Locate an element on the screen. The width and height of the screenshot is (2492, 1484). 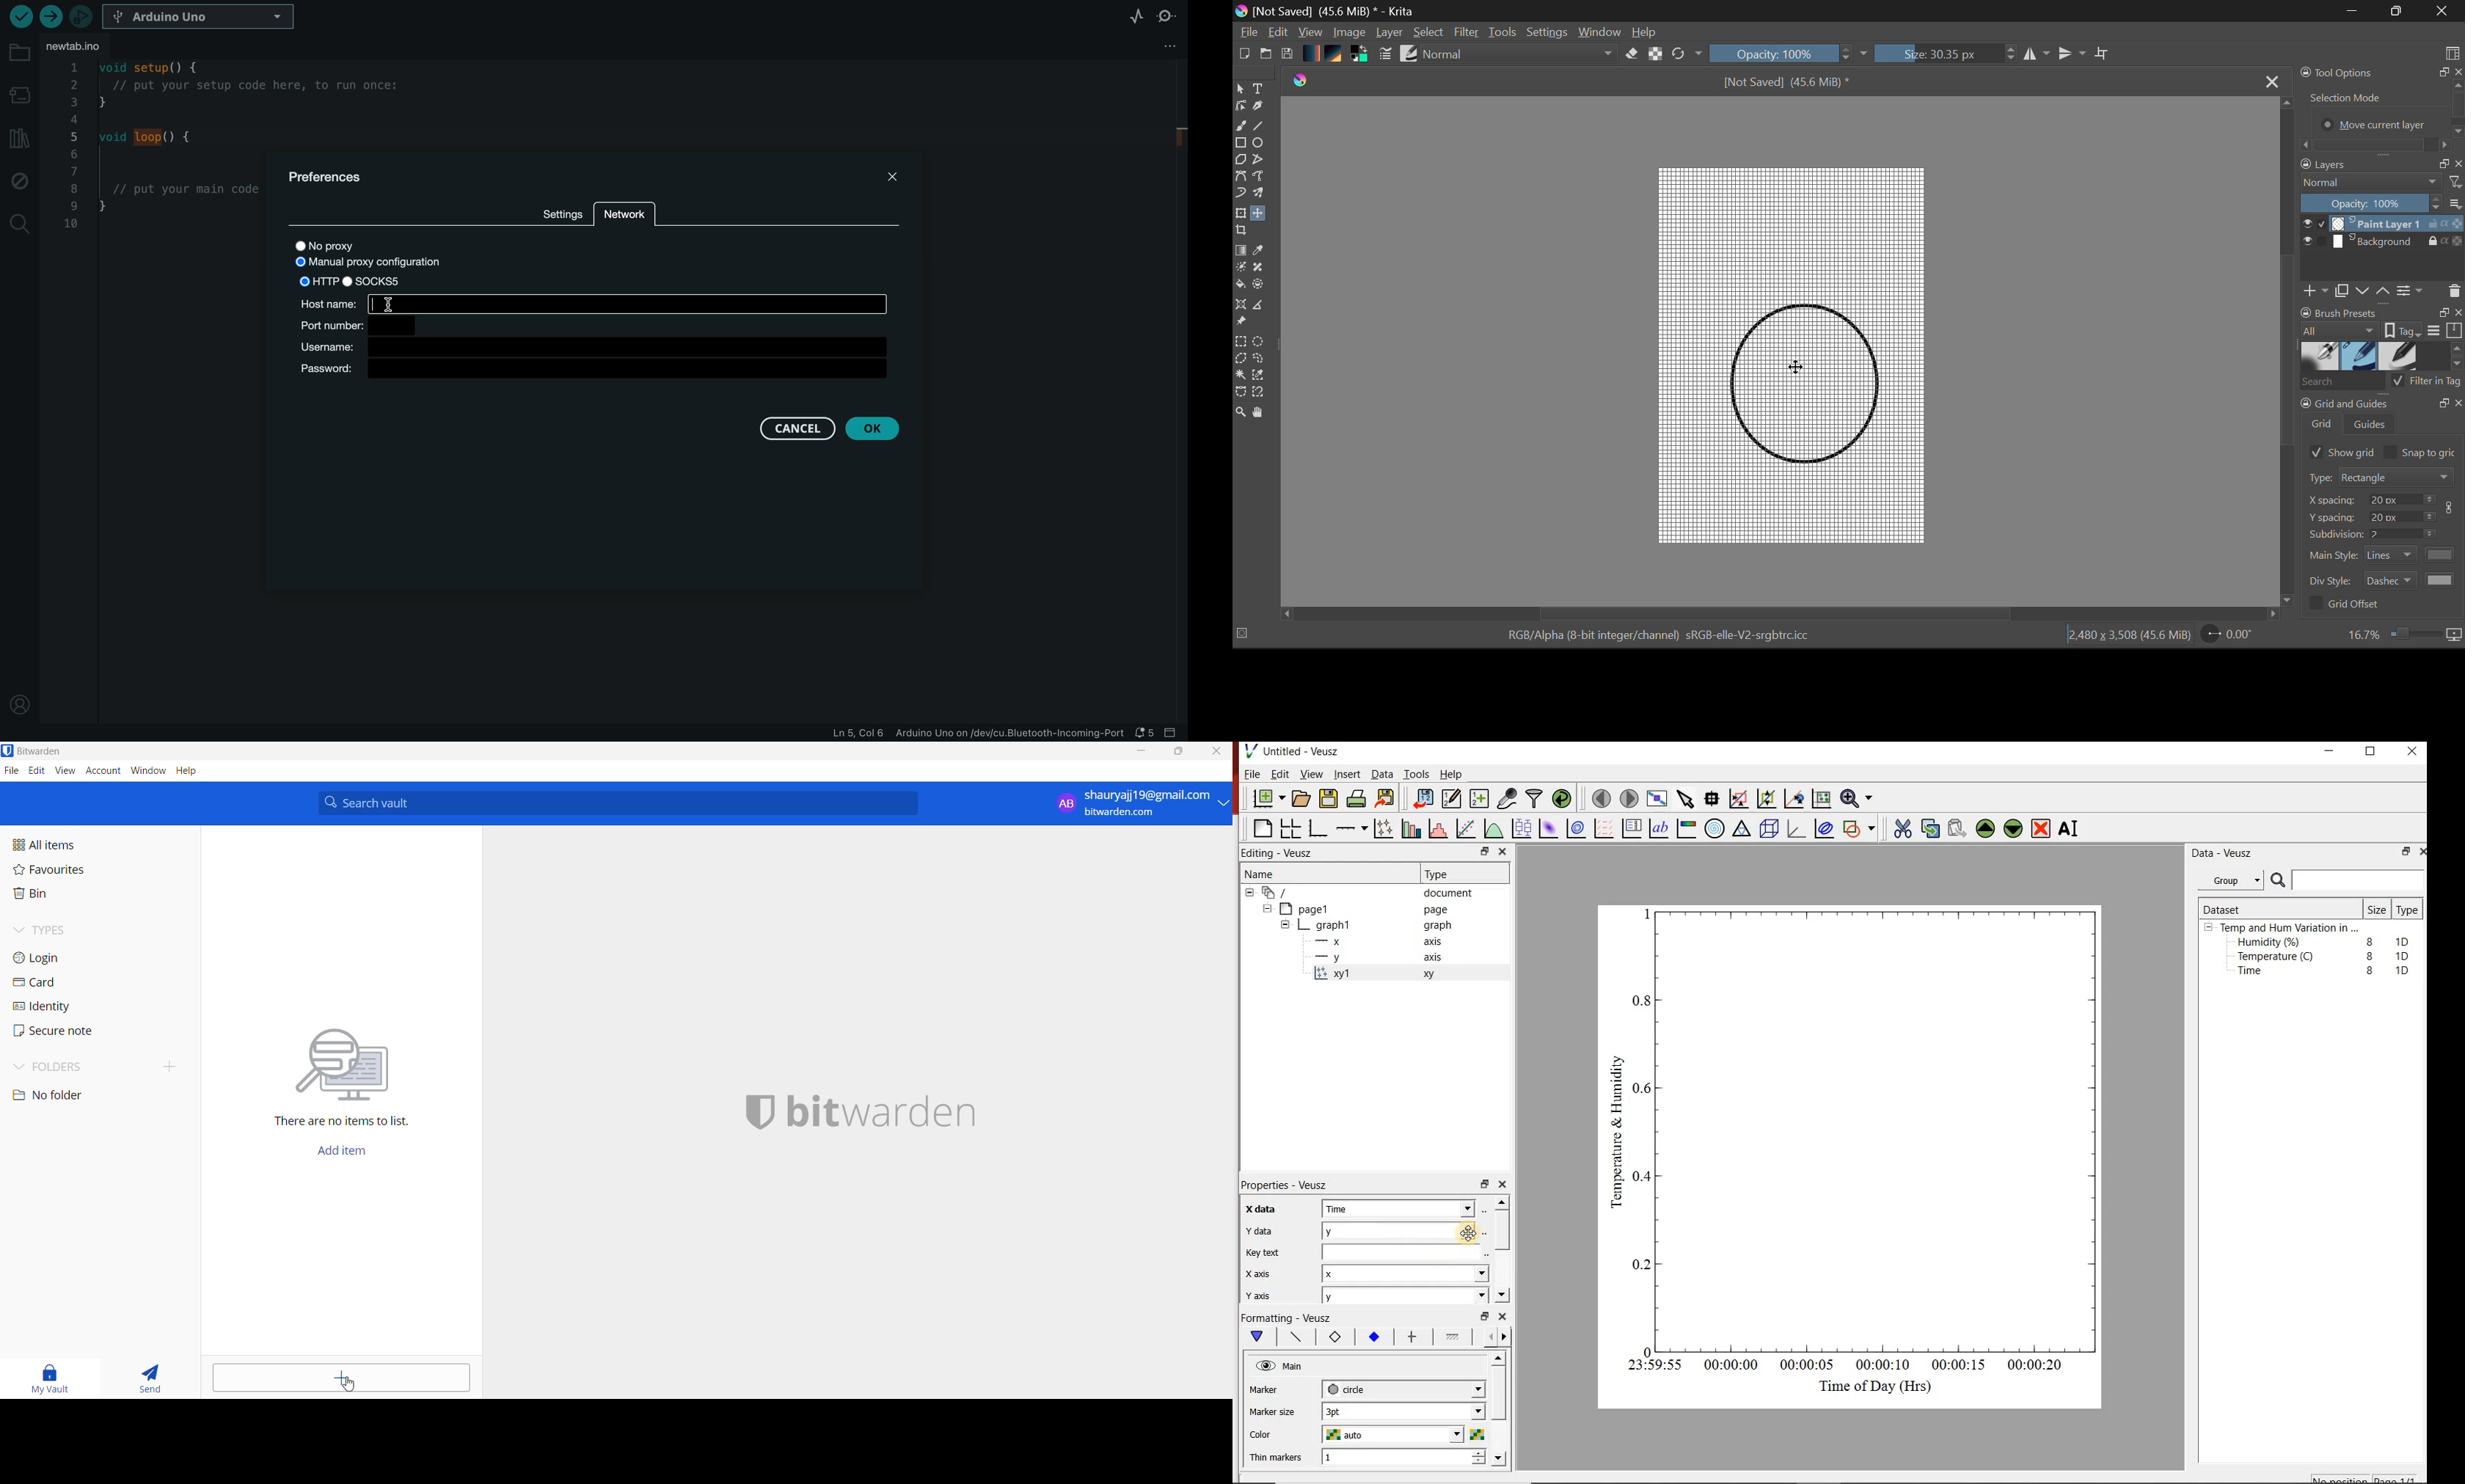
Assistant Tool is located at coordinates (1241, 306).